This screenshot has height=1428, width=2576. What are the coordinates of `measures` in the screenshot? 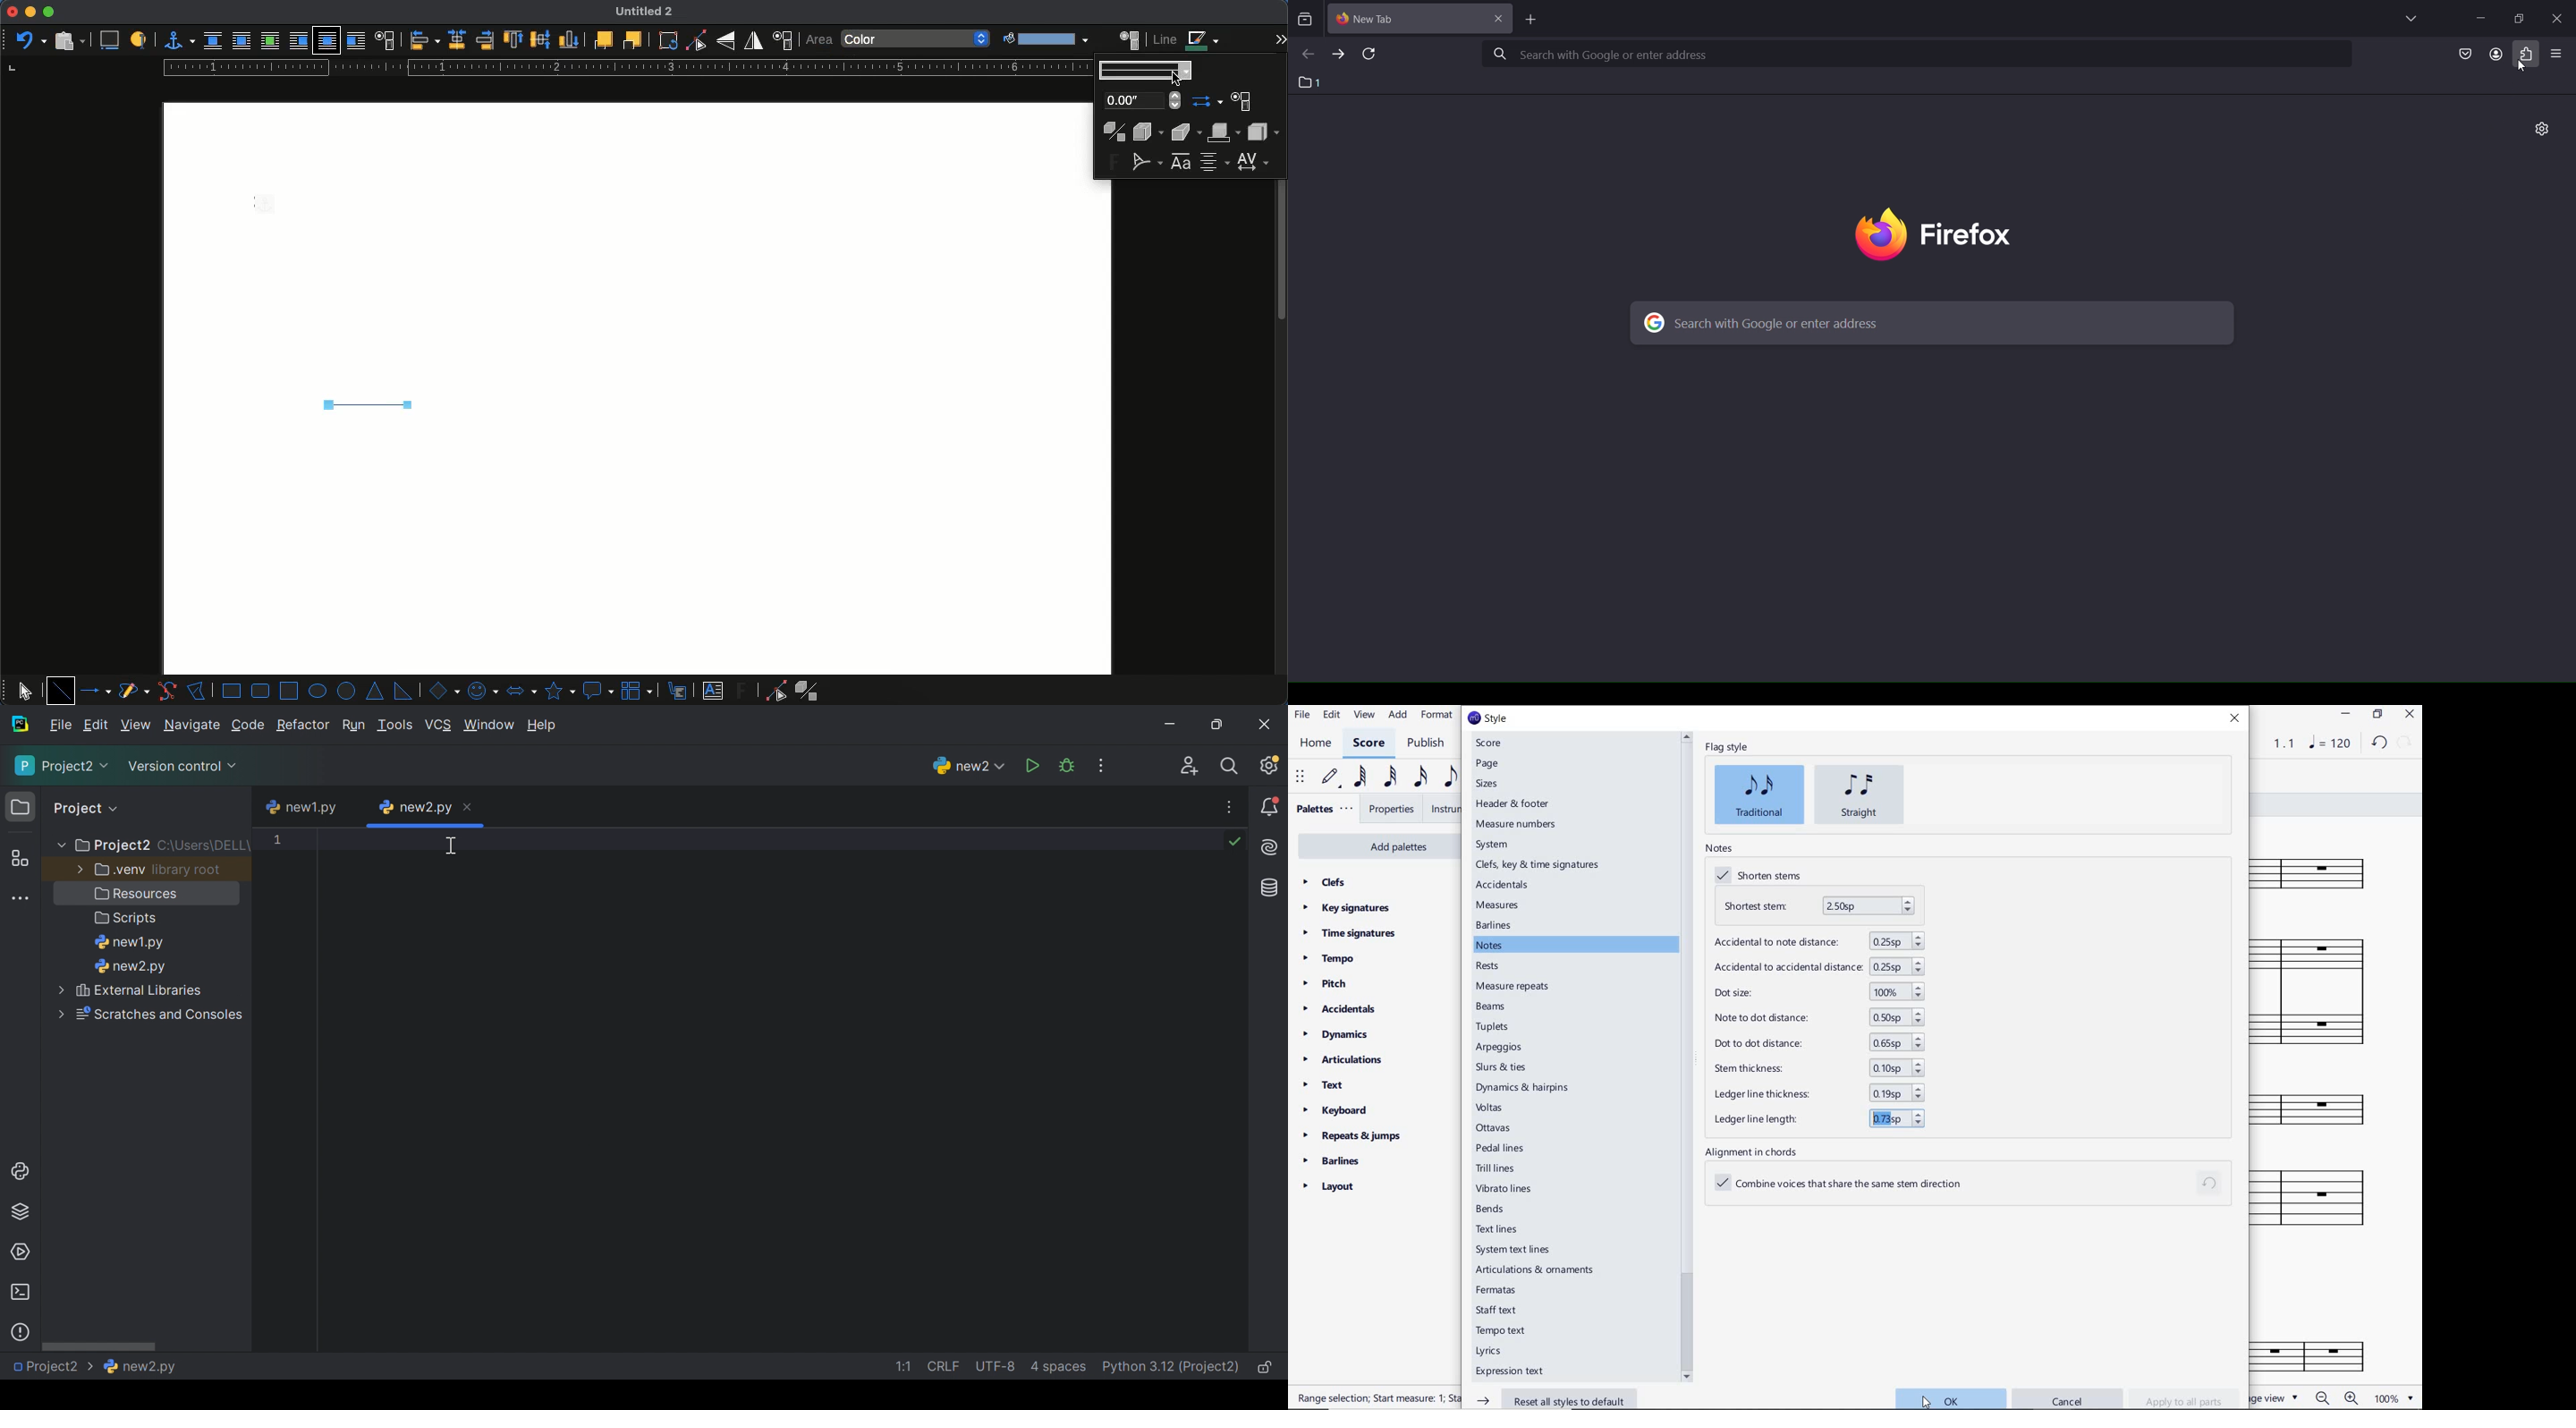 It's located at (1498, 905).